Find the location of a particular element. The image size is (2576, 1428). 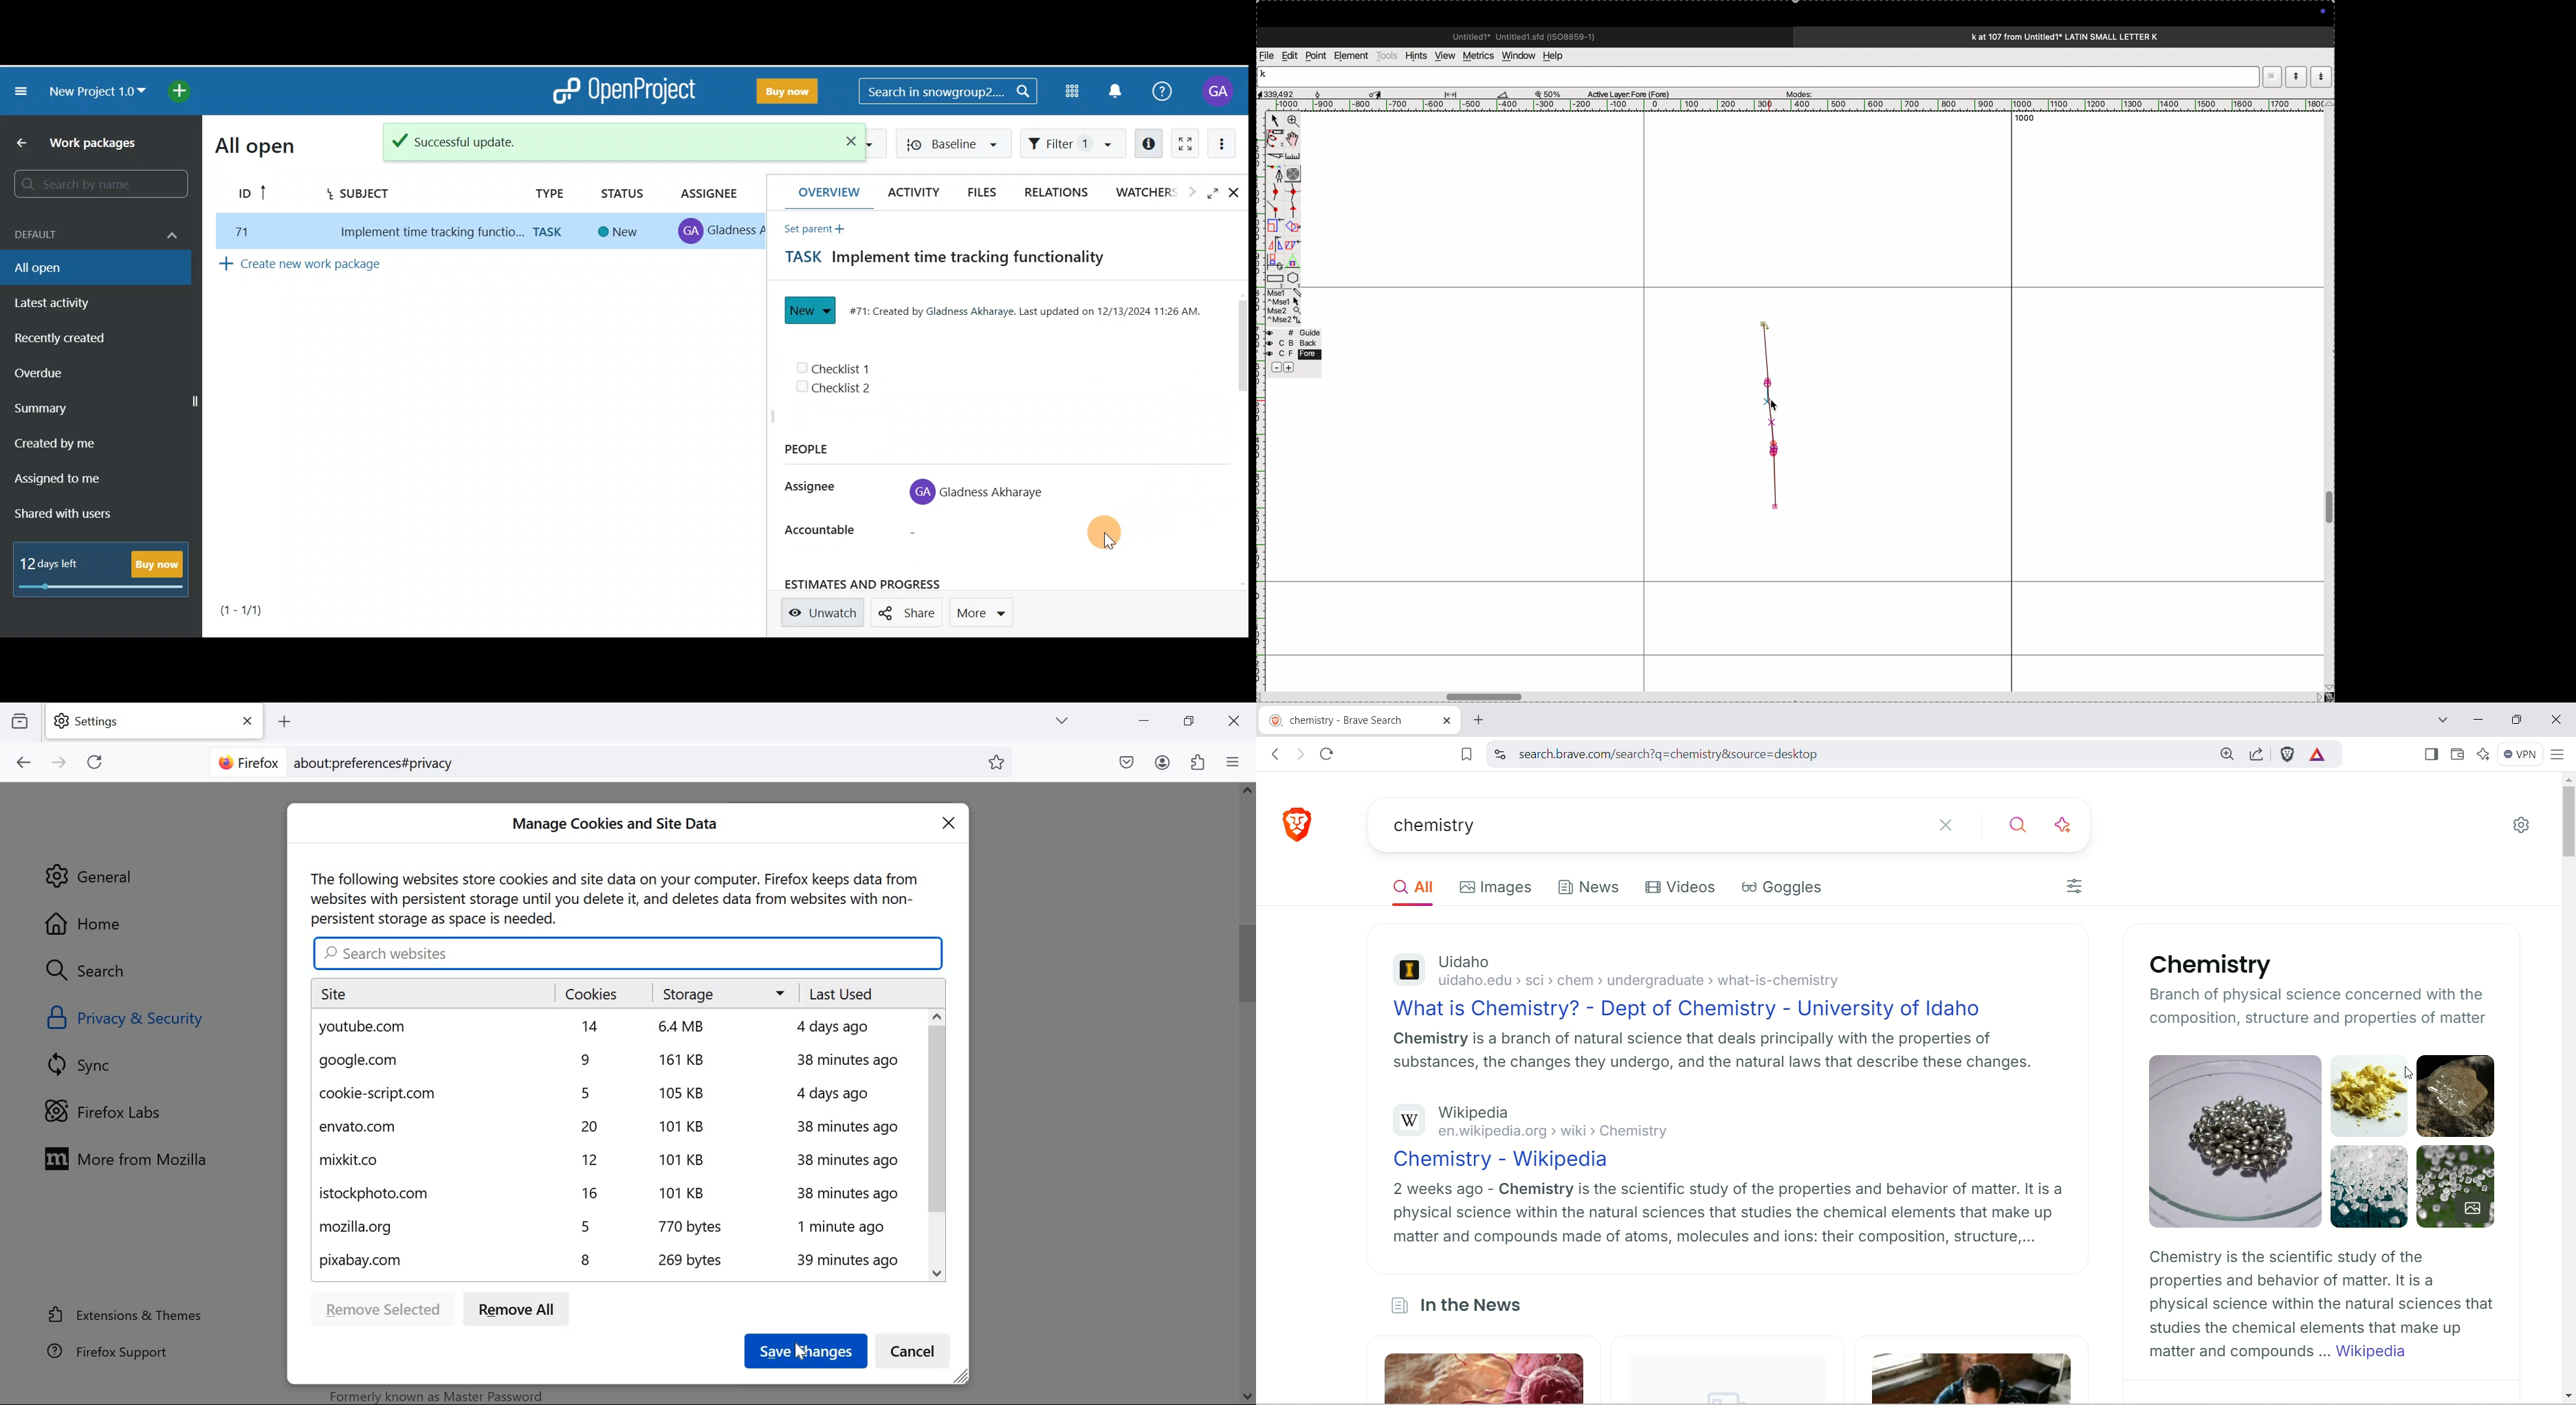

Type is located at coordinates (547, 192).